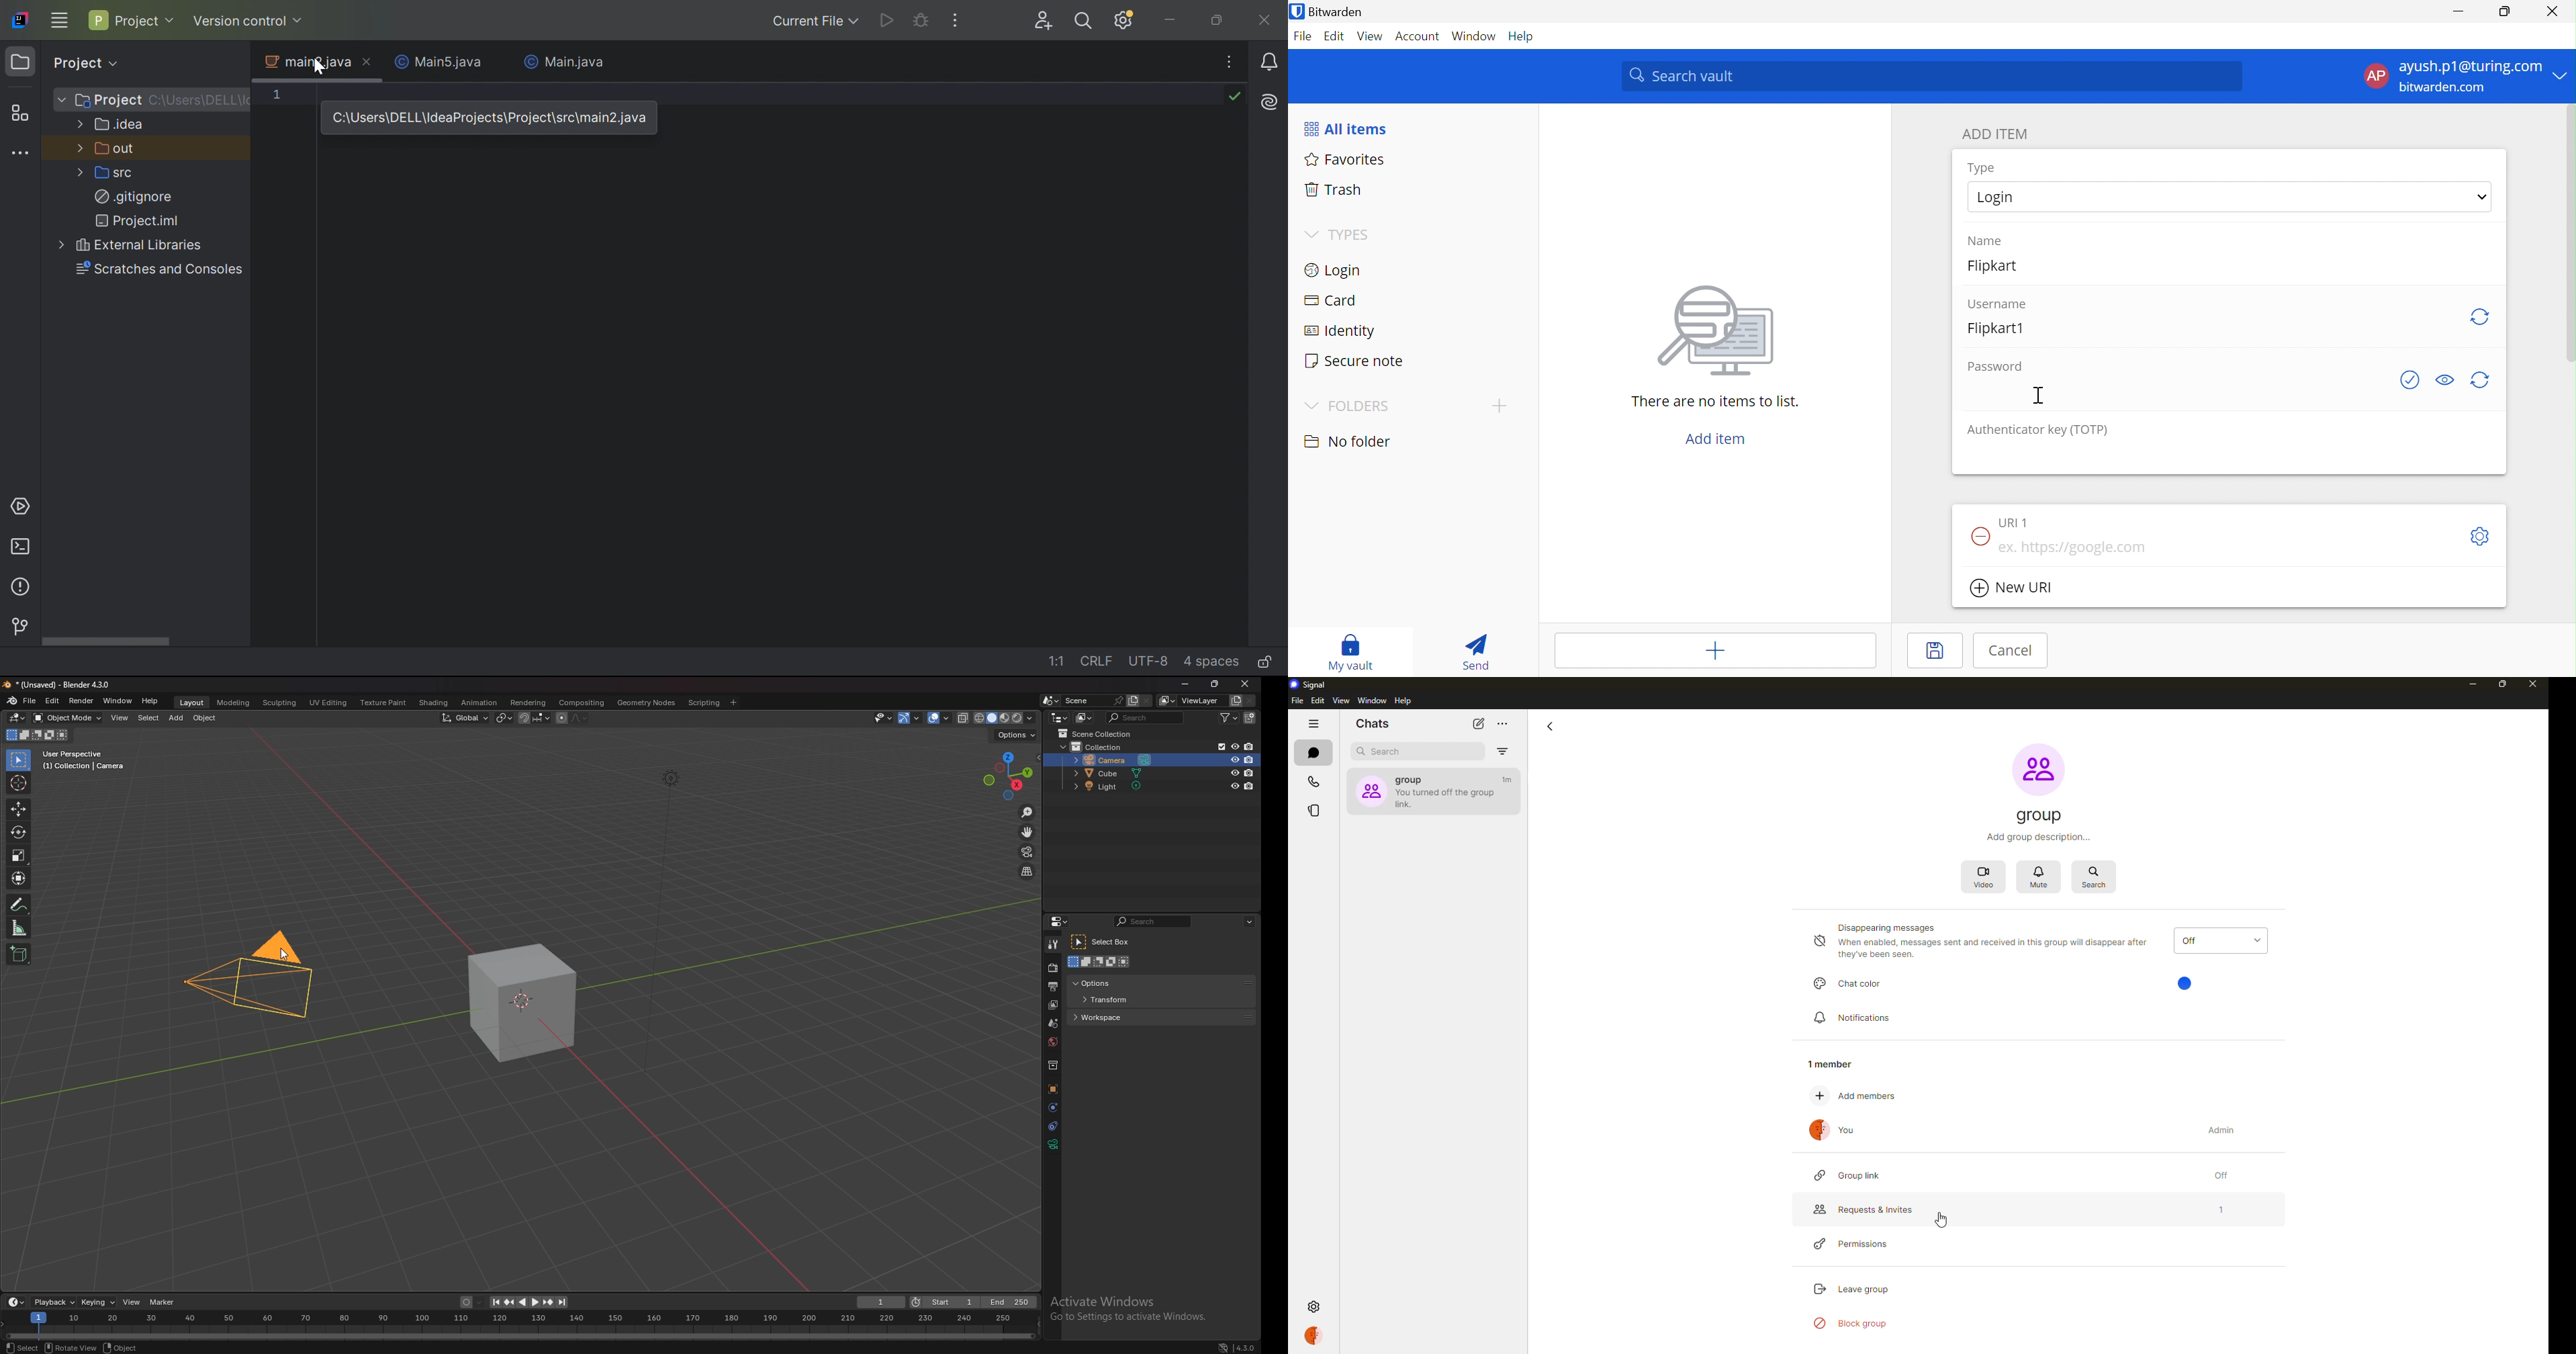 This screenshot has width=2576, height=1372. What do you see at coordinates (1503, 724) in the screenshot?
I see `more` at bounding box center [1503, 724].